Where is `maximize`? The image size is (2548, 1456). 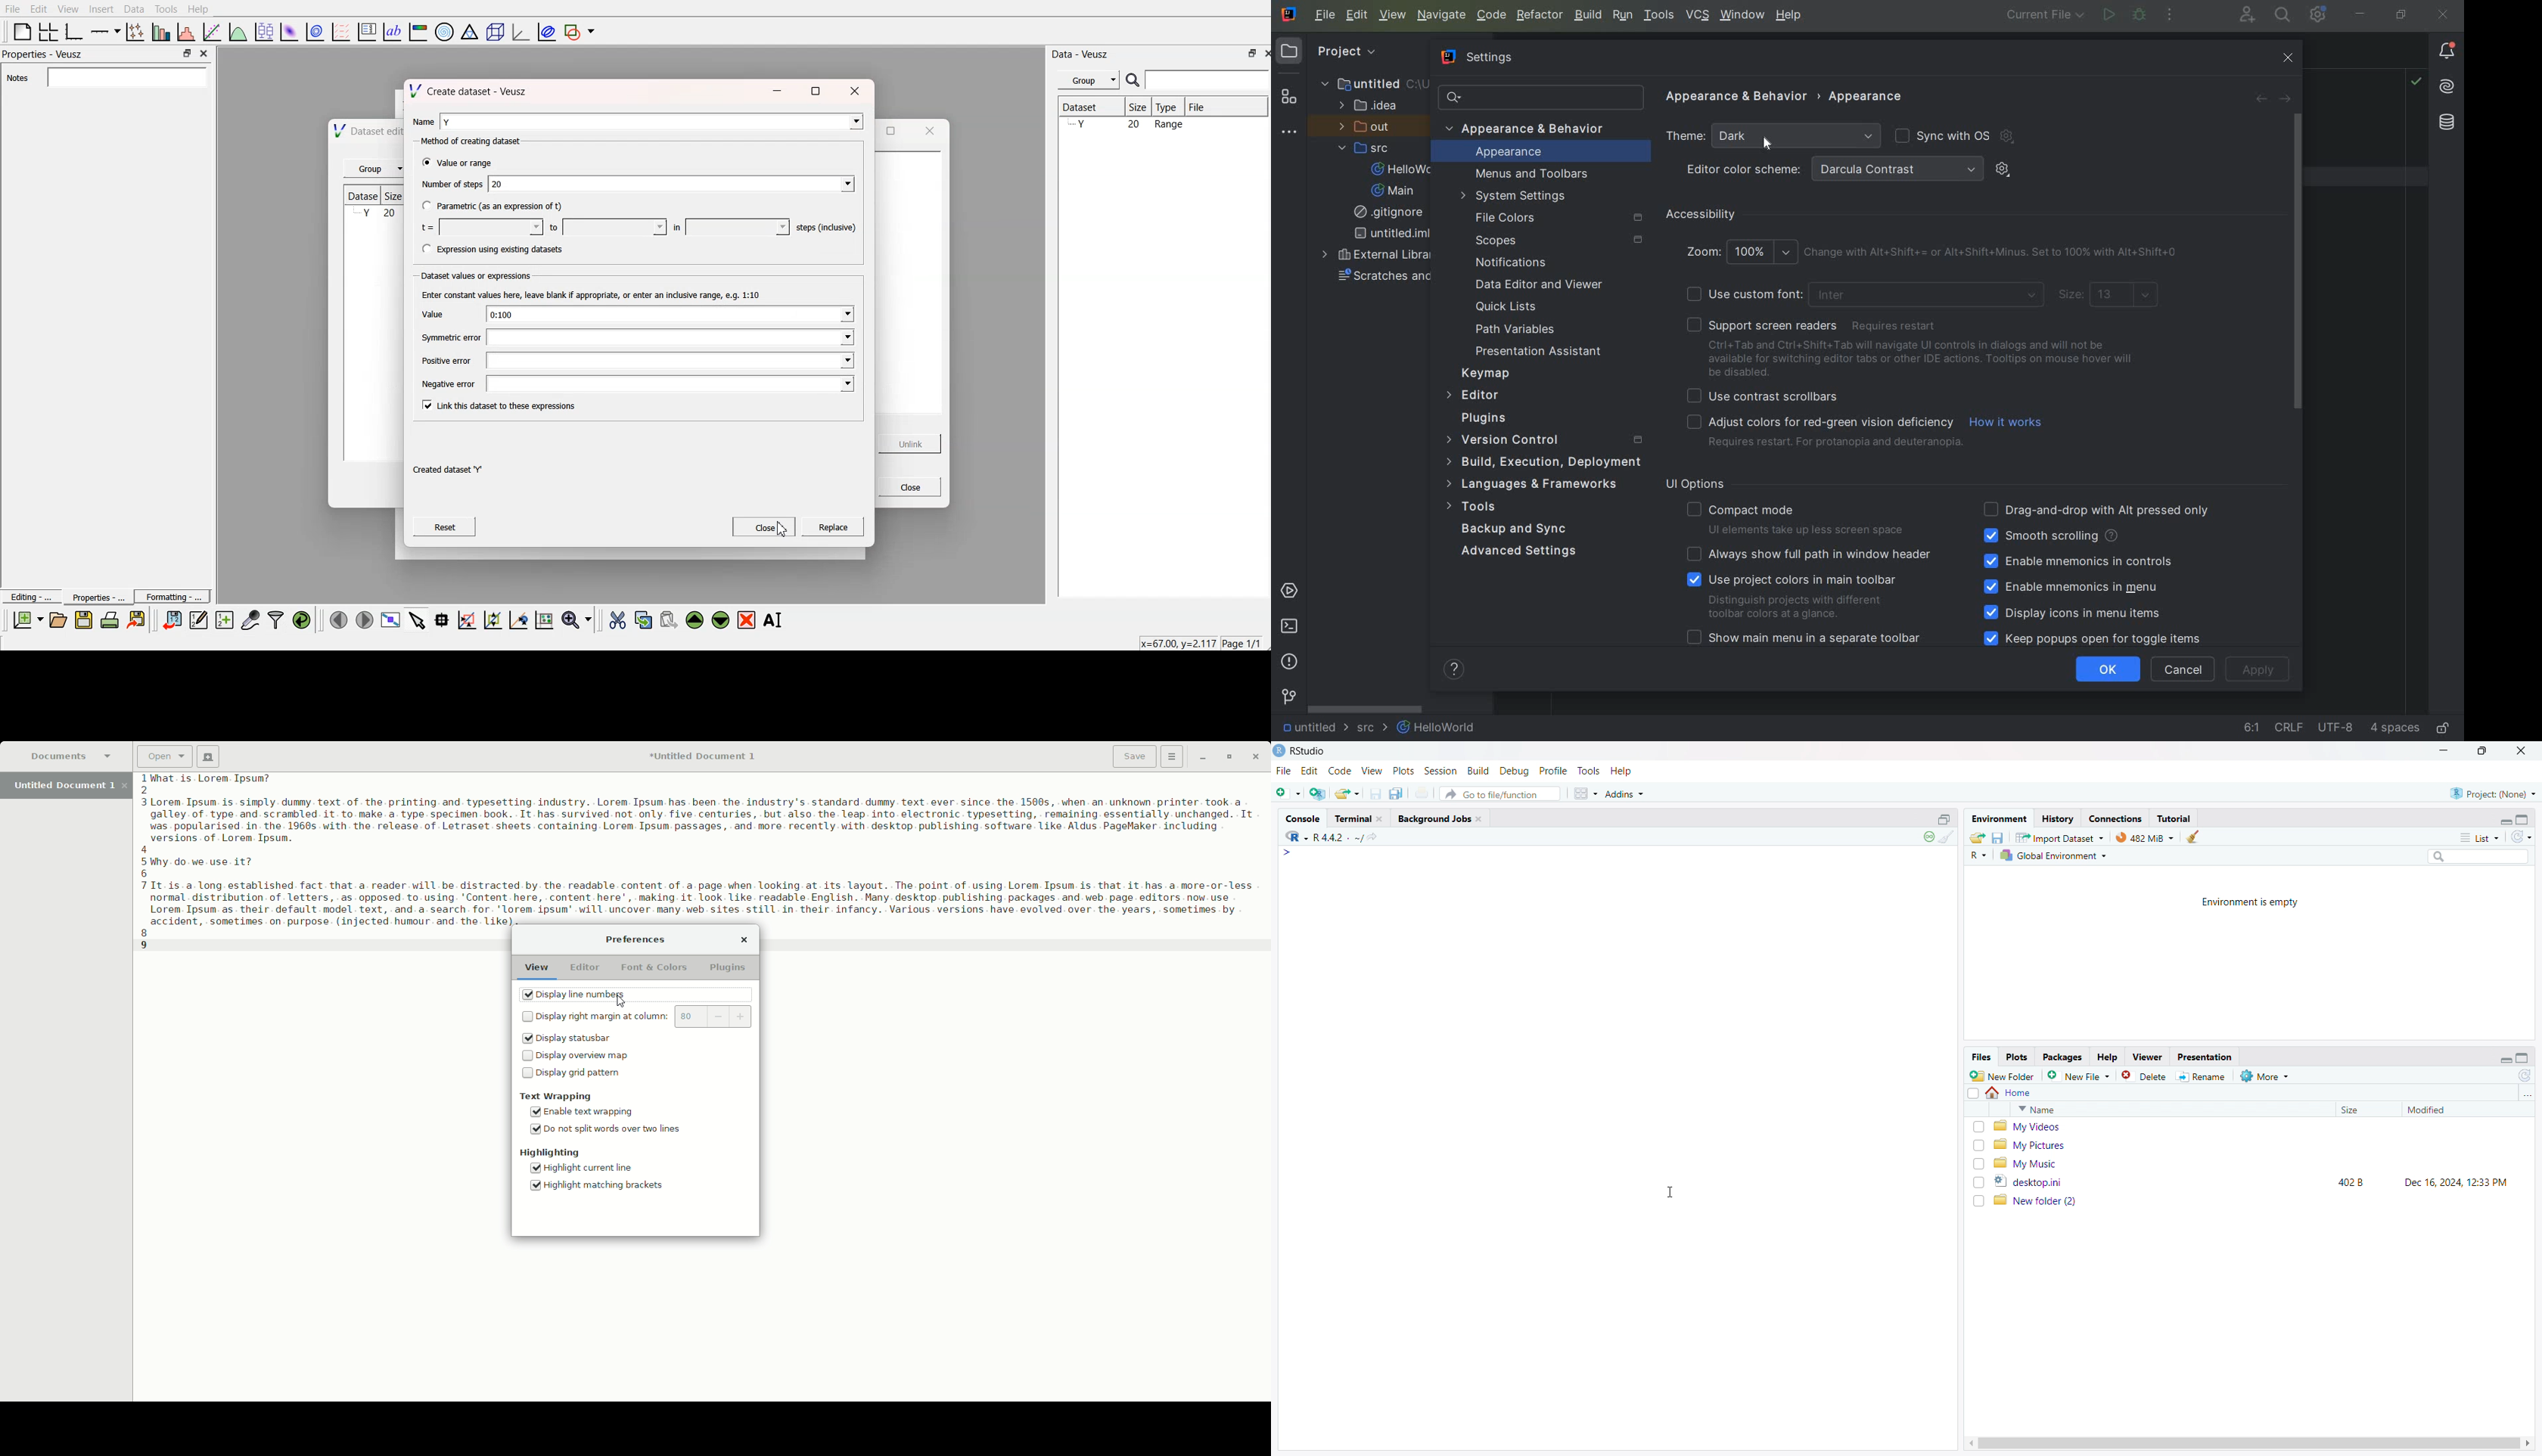 maximize is located at coordinates (2484, 751).